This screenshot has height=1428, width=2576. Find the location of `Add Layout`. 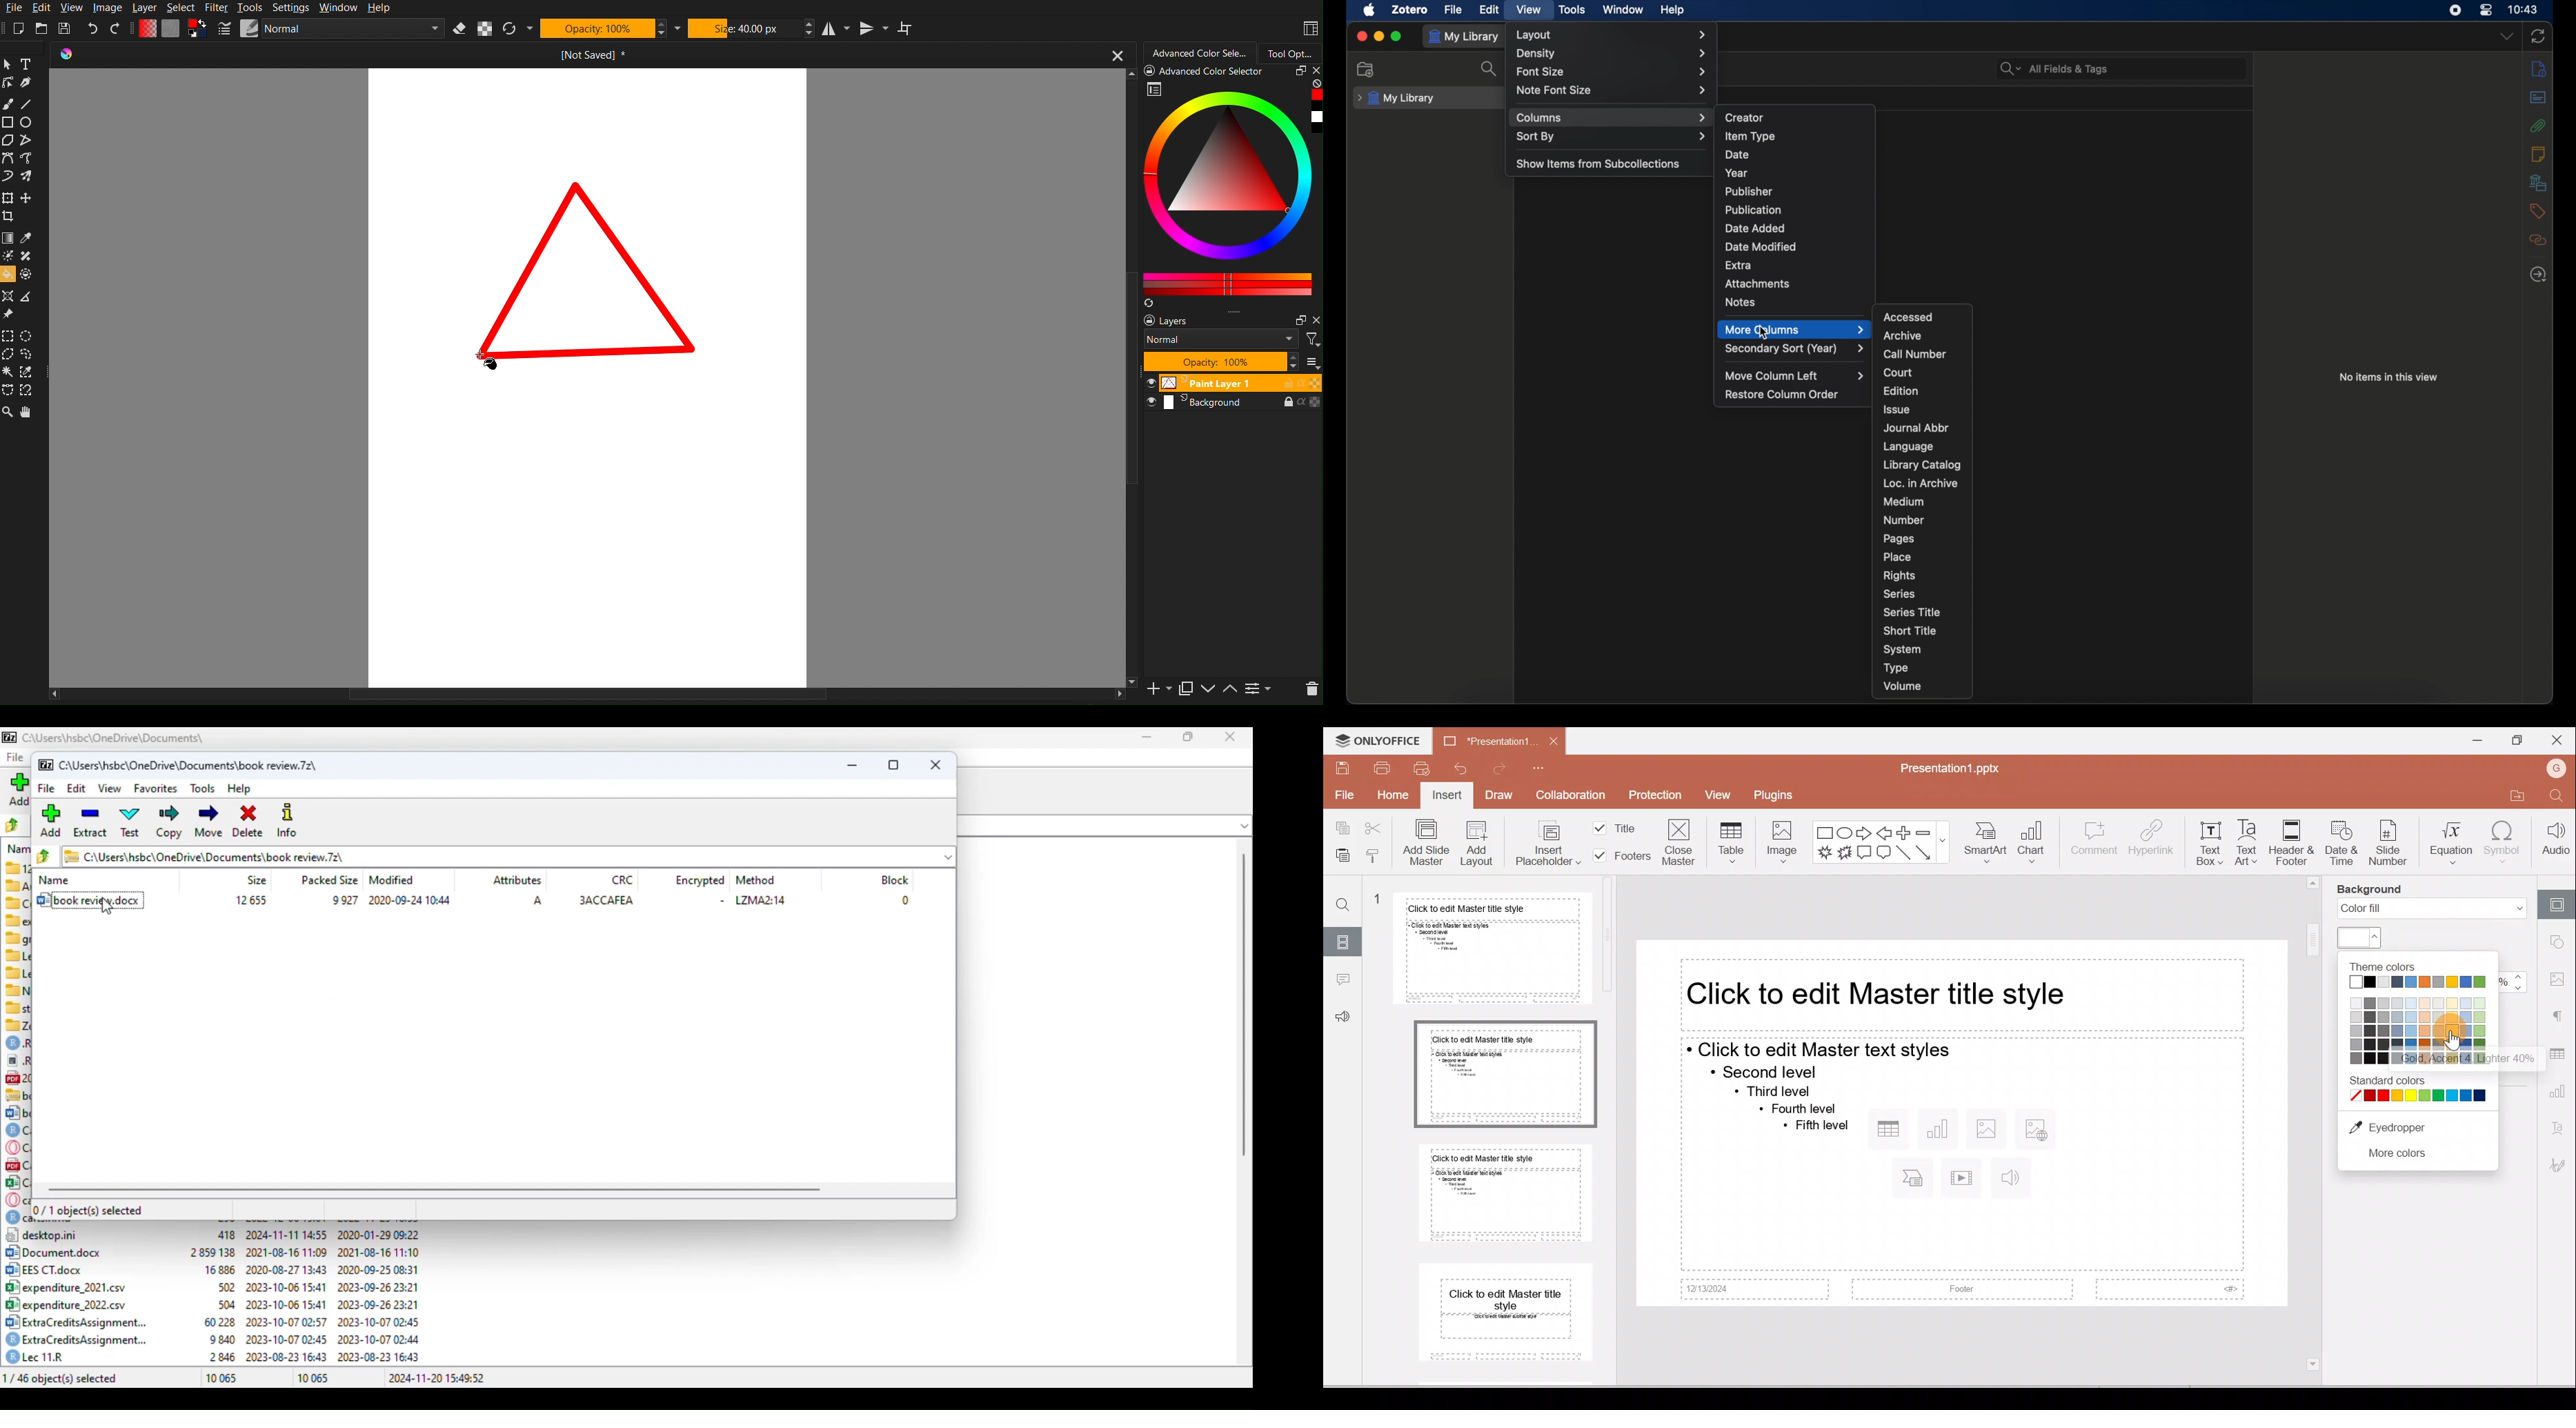

Add Layout is located at coordinates (1477, 843).